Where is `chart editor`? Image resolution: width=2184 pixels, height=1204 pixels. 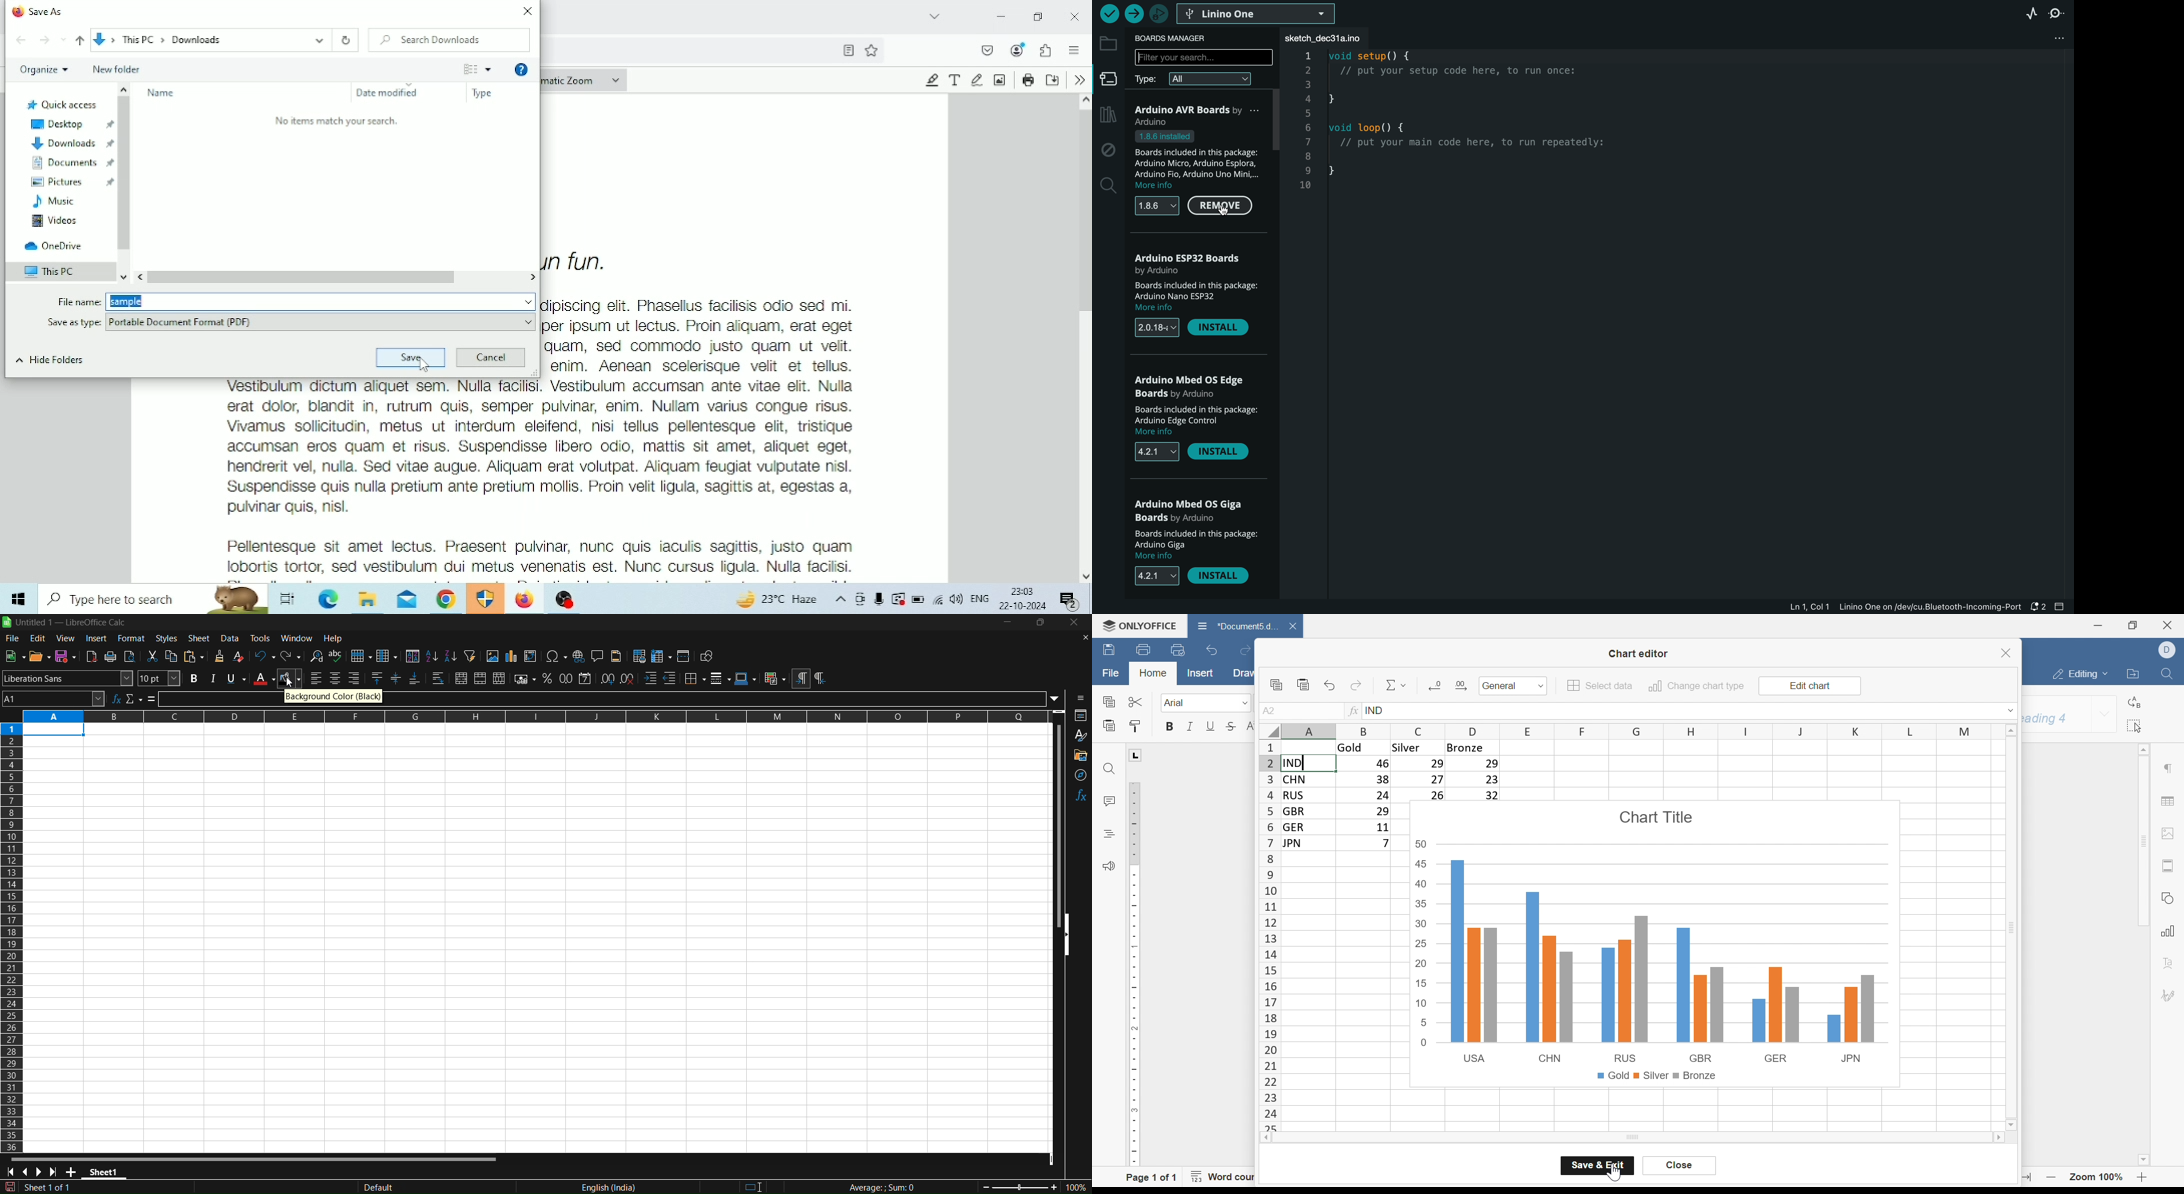
chart editor is located at coordinates (1639, 654).